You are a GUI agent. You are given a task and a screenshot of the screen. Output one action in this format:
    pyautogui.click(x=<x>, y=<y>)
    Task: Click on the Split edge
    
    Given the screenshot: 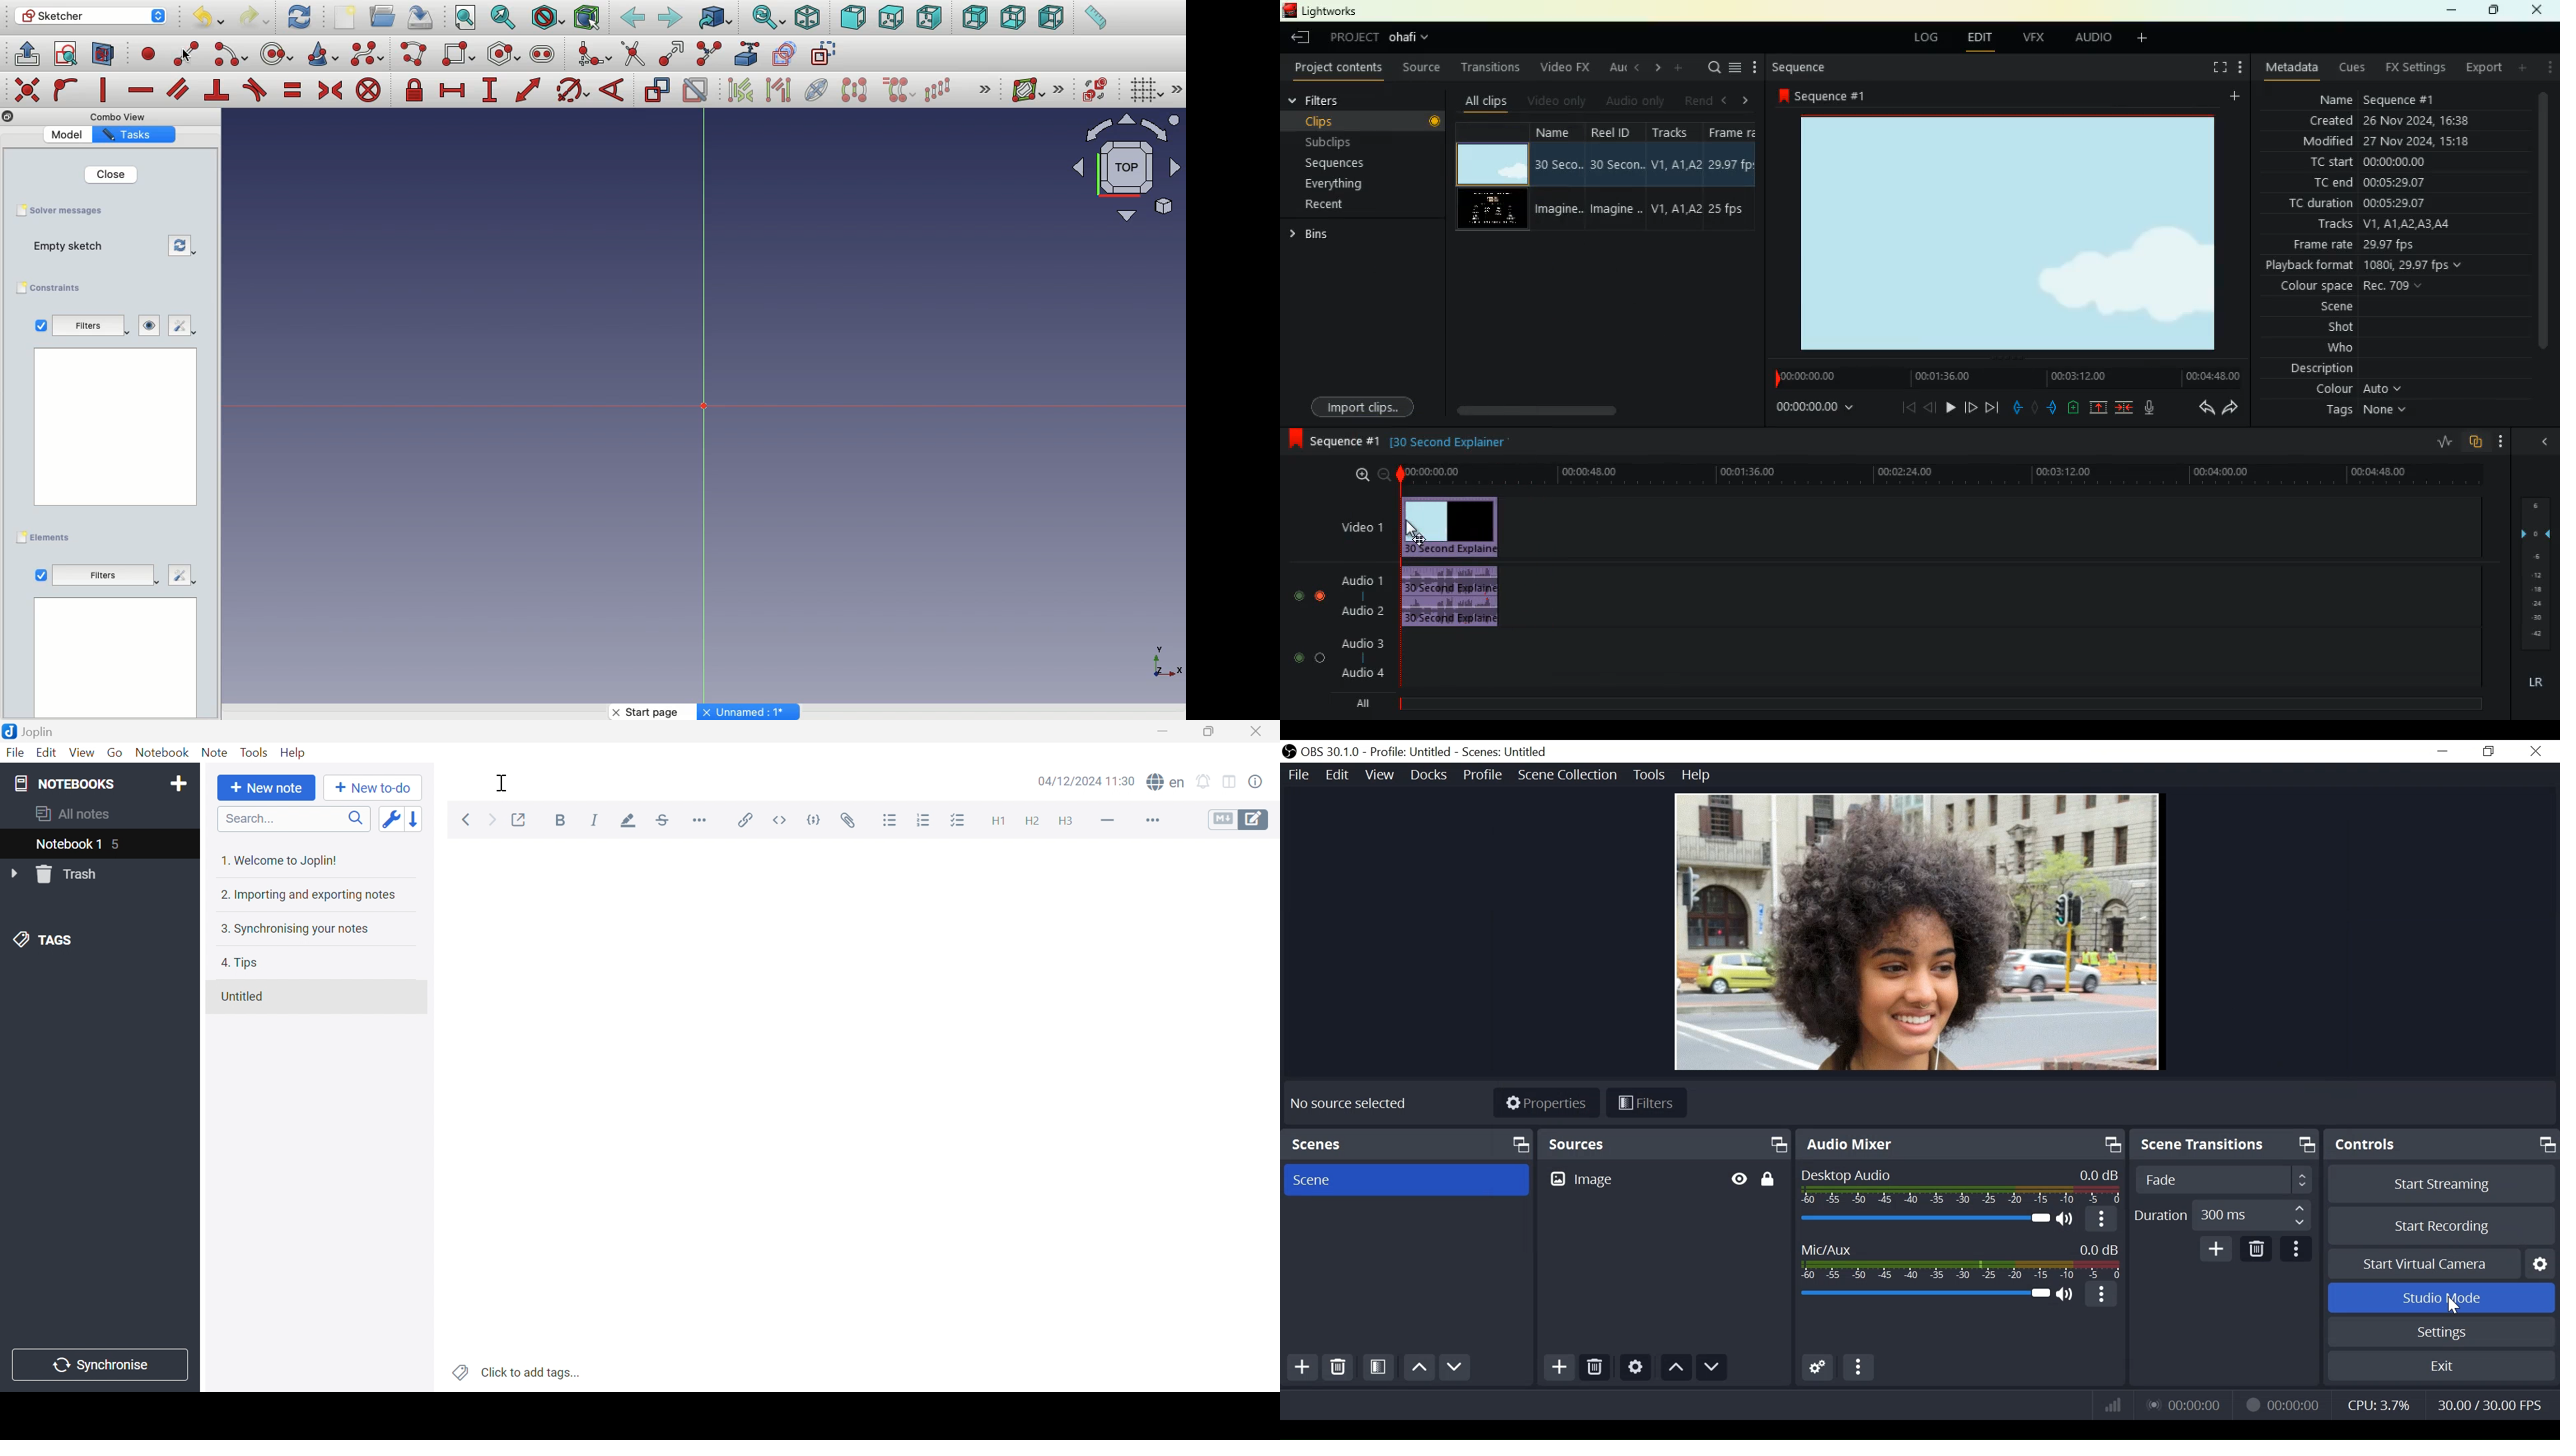 What is the action you would take?
    pyautogui.click(x=710, y=53)
    